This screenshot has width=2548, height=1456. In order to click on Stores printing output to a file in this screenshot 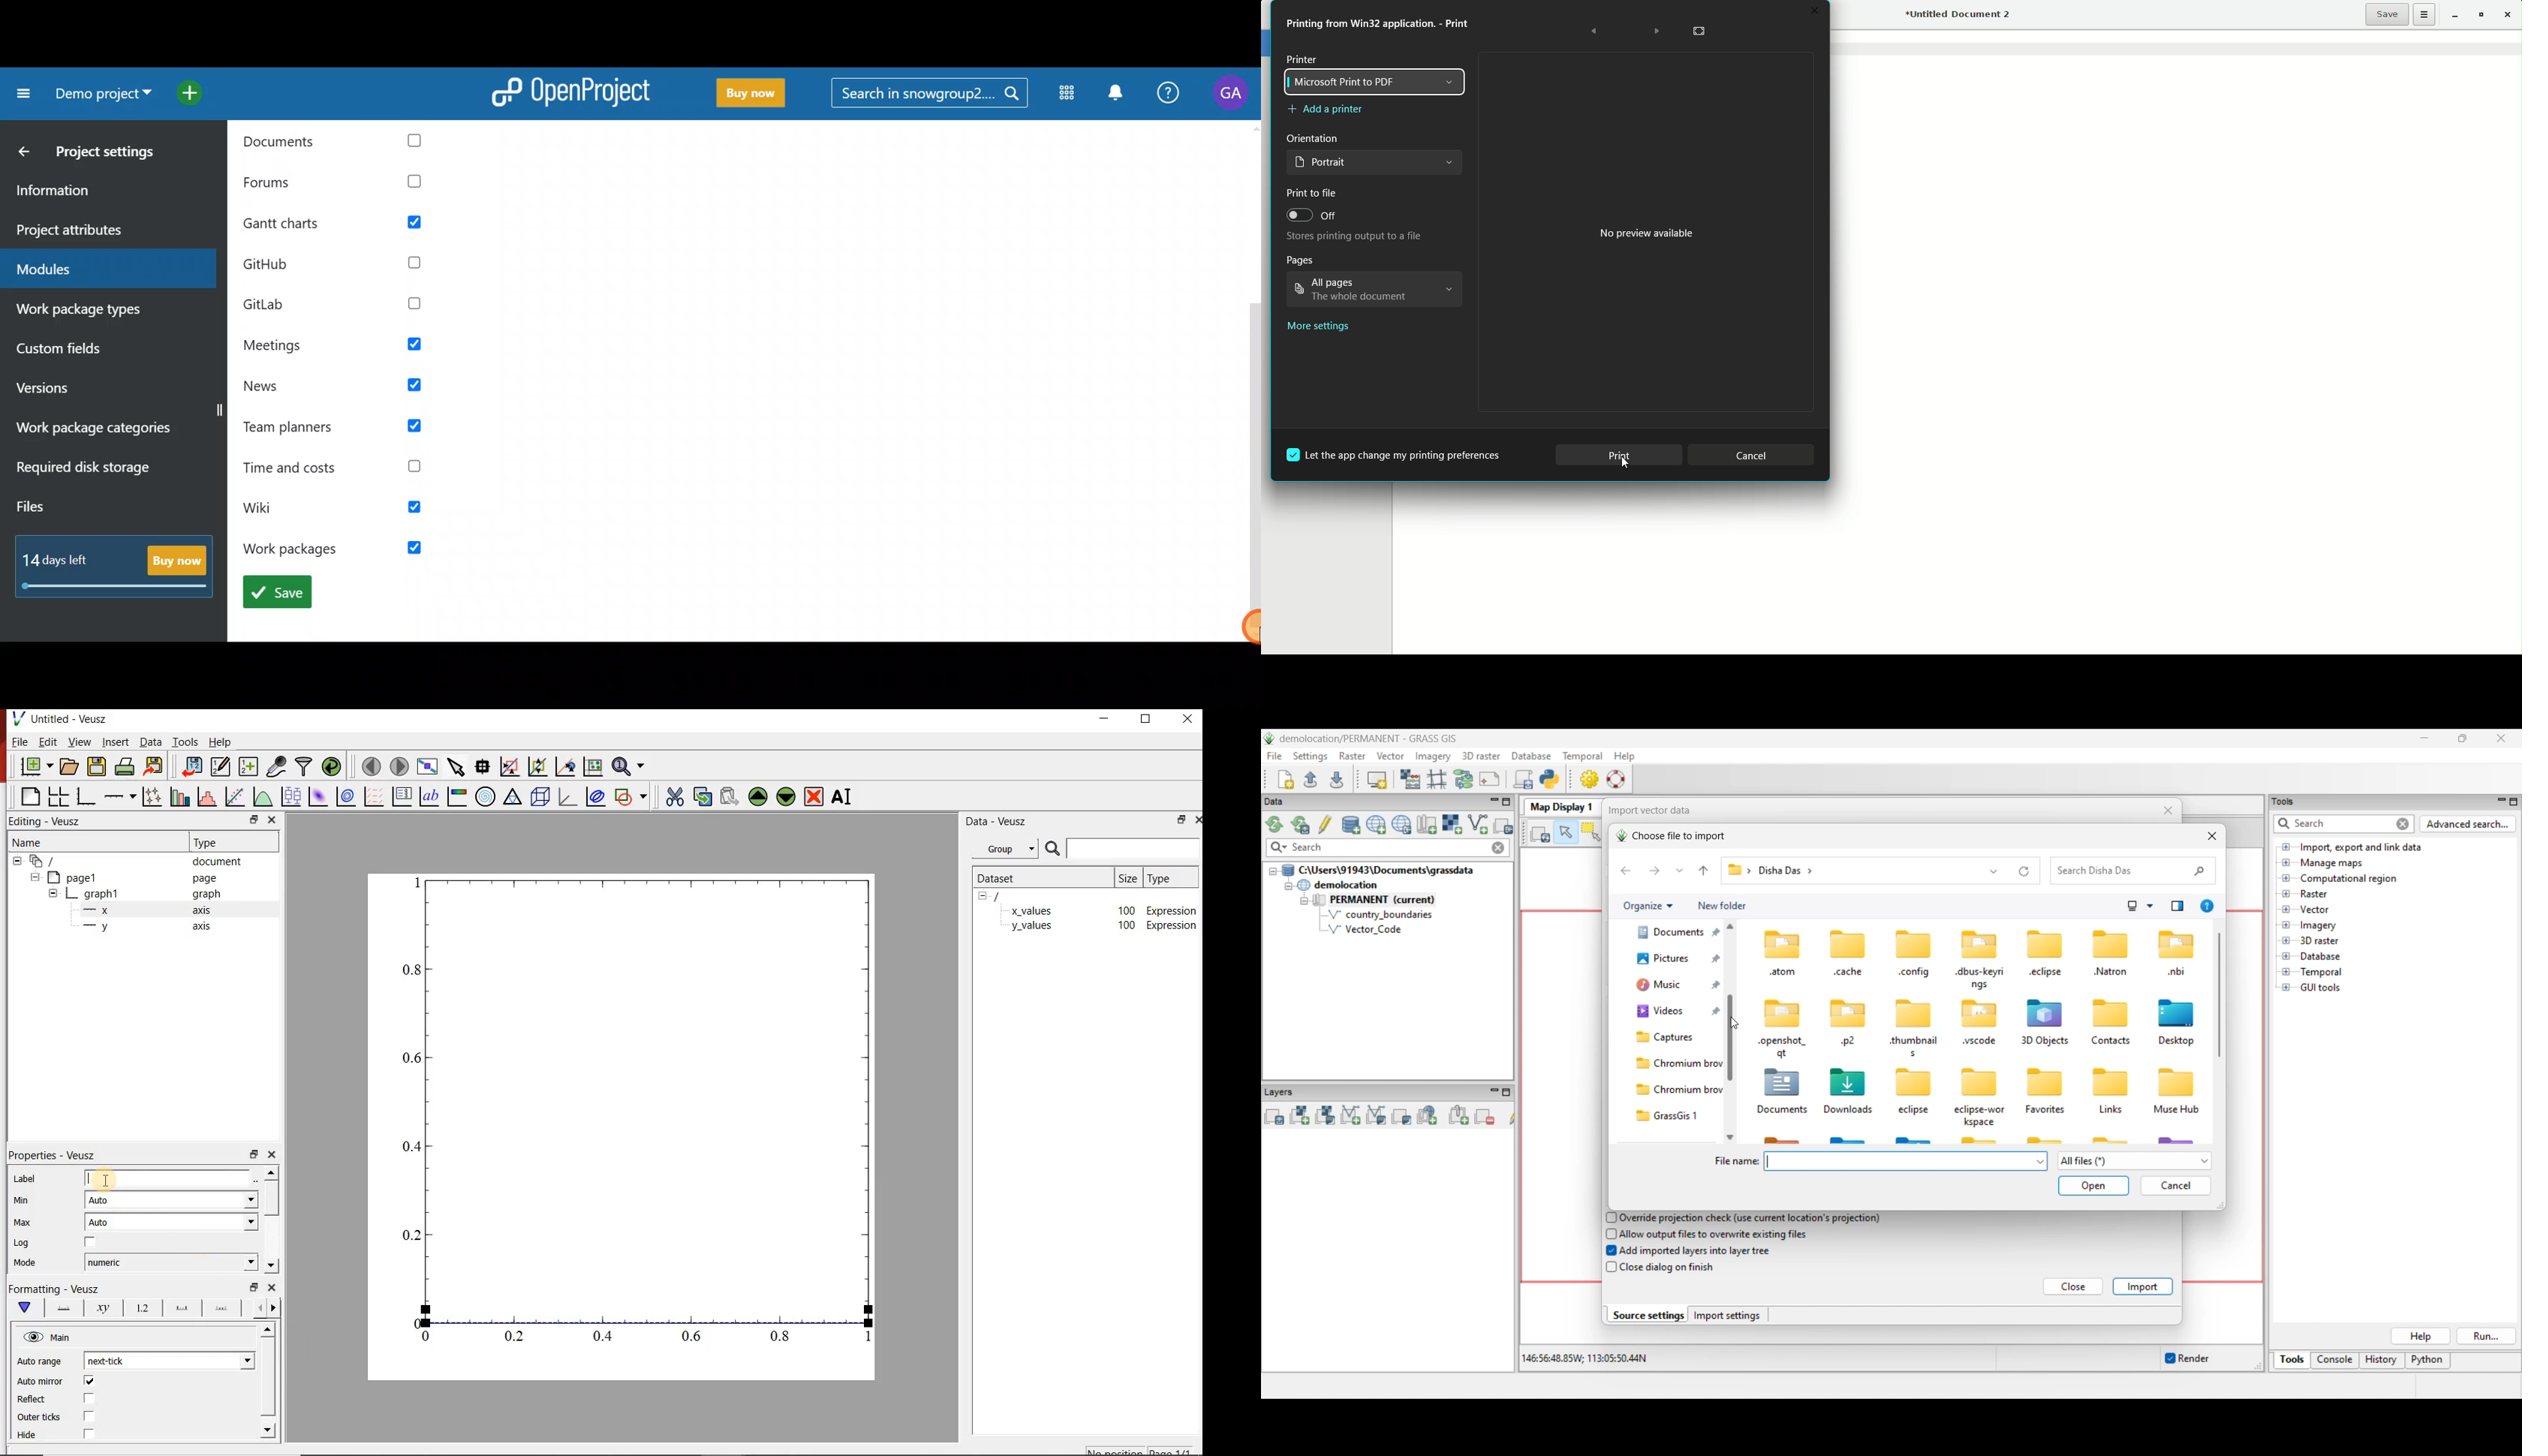, I will do `click(1354, 238)`.